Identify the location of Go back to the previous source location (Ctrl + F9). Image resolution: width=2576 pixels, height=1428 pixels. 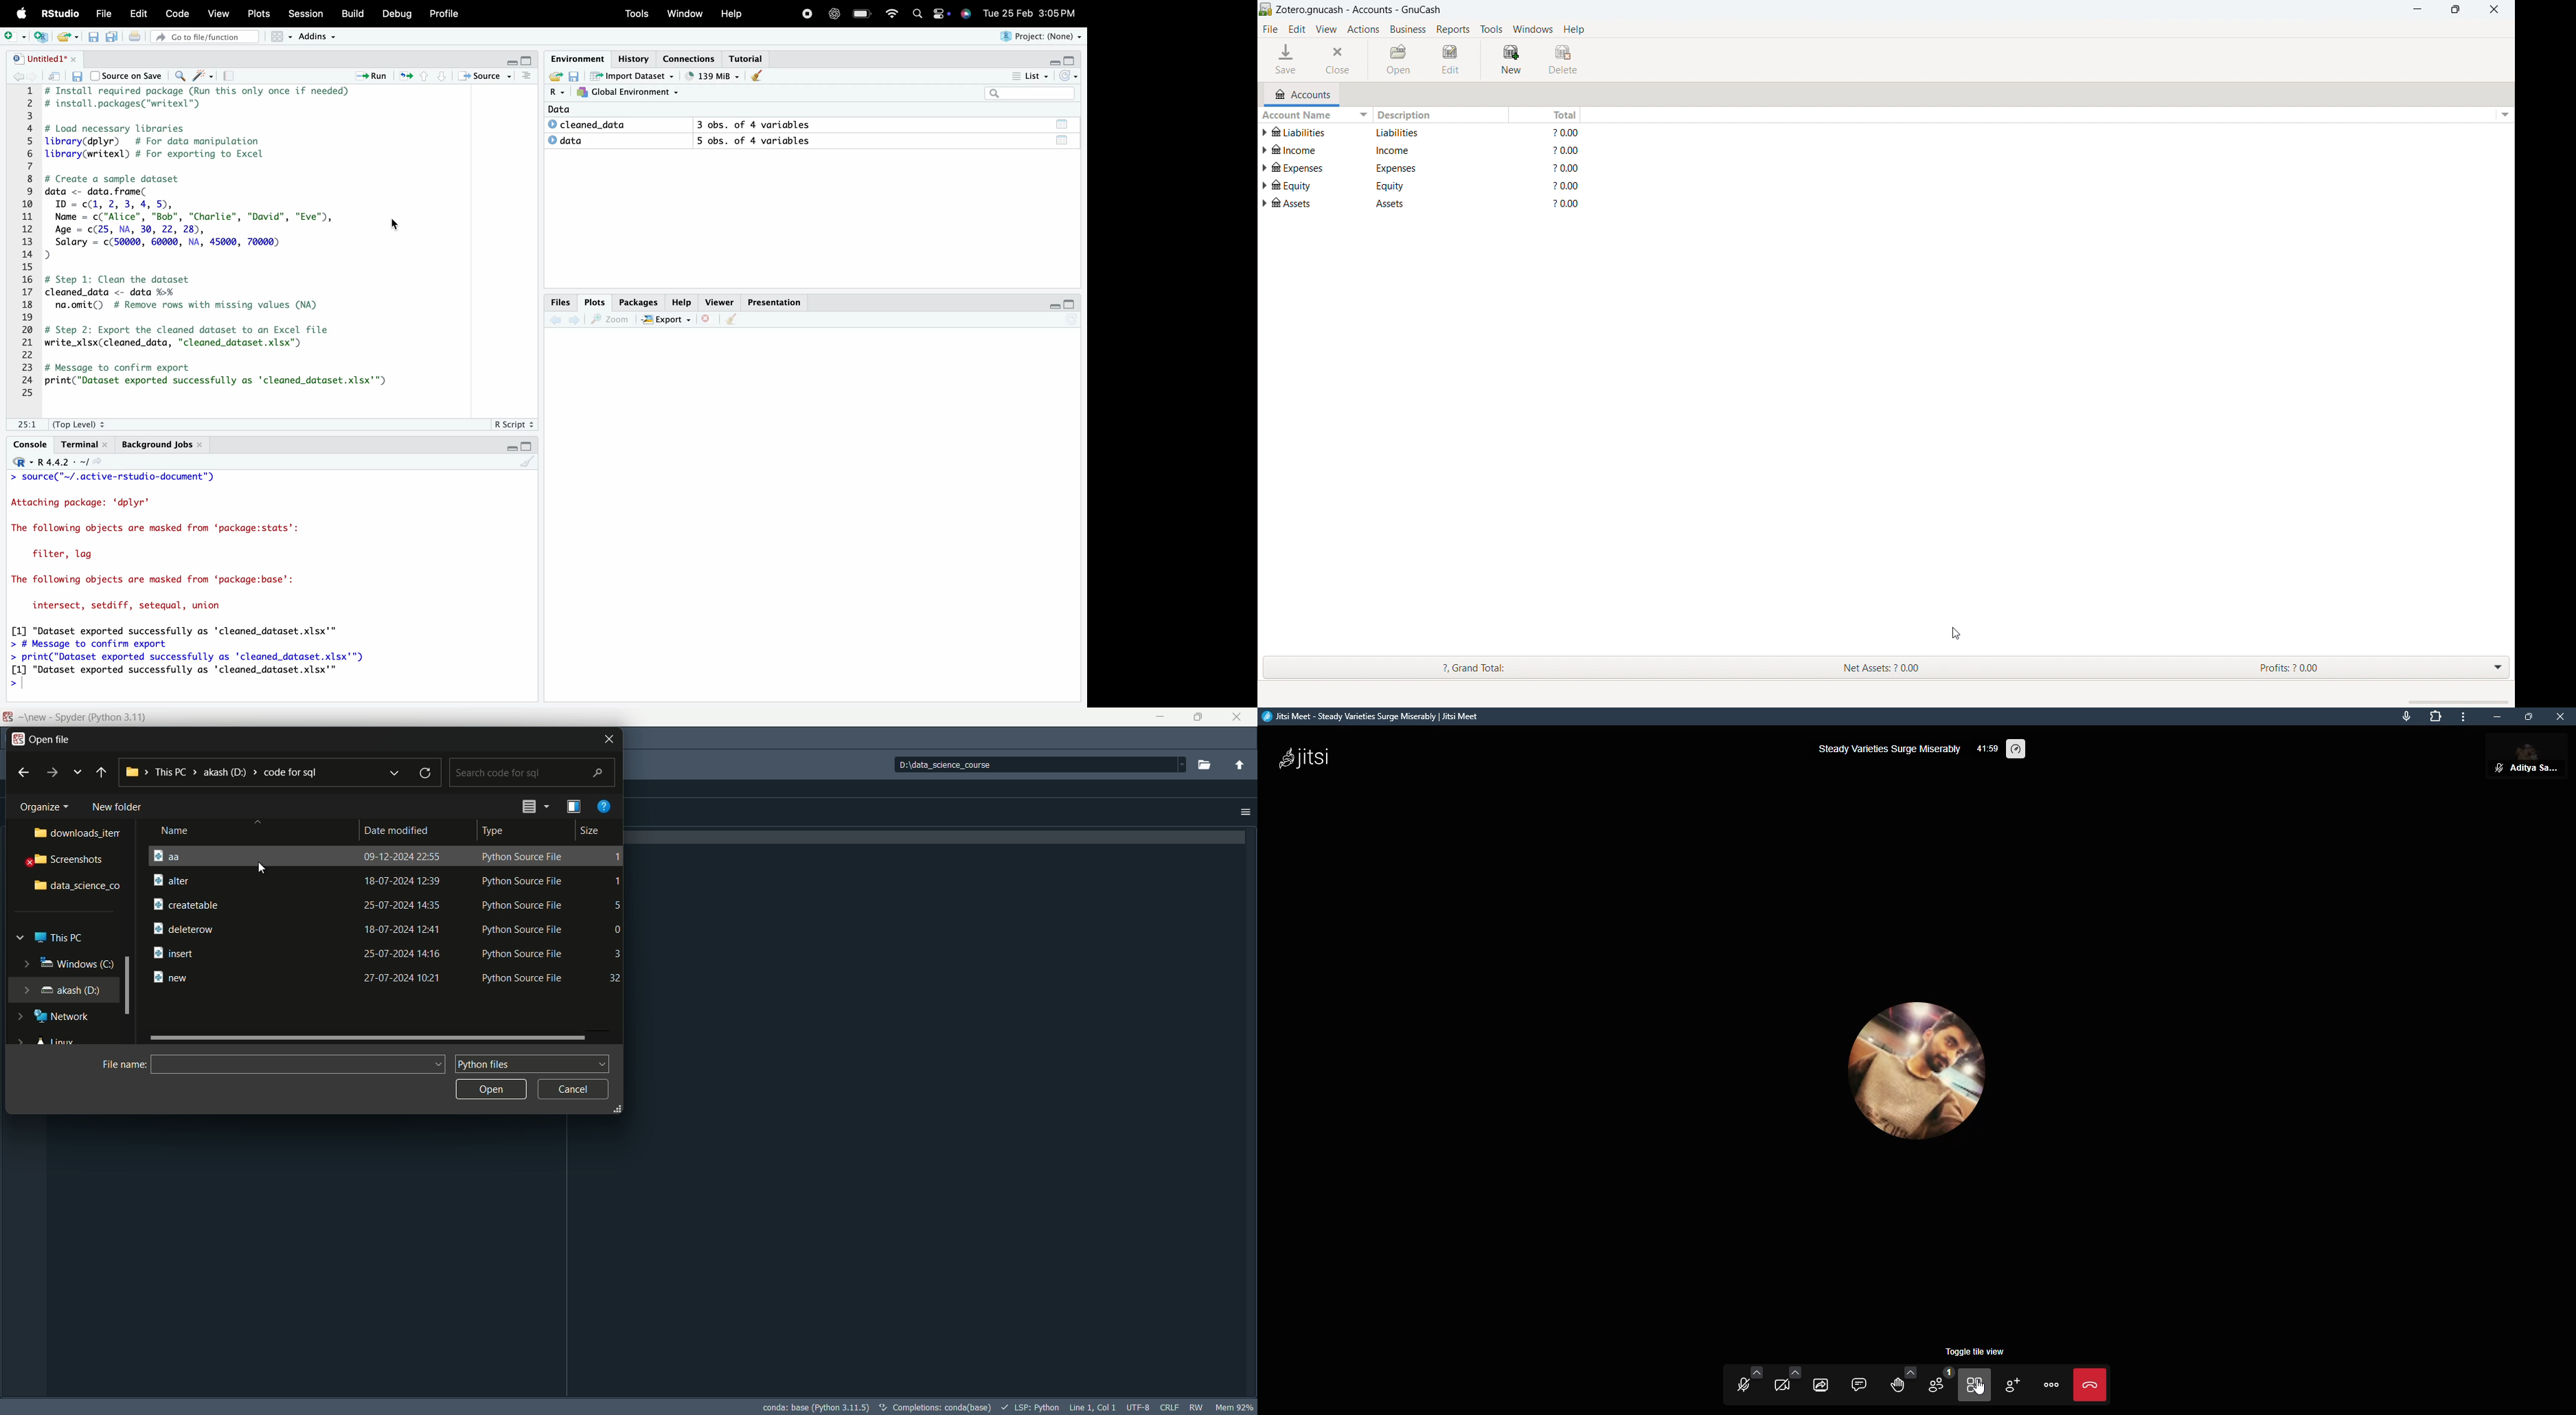
(17, 76).